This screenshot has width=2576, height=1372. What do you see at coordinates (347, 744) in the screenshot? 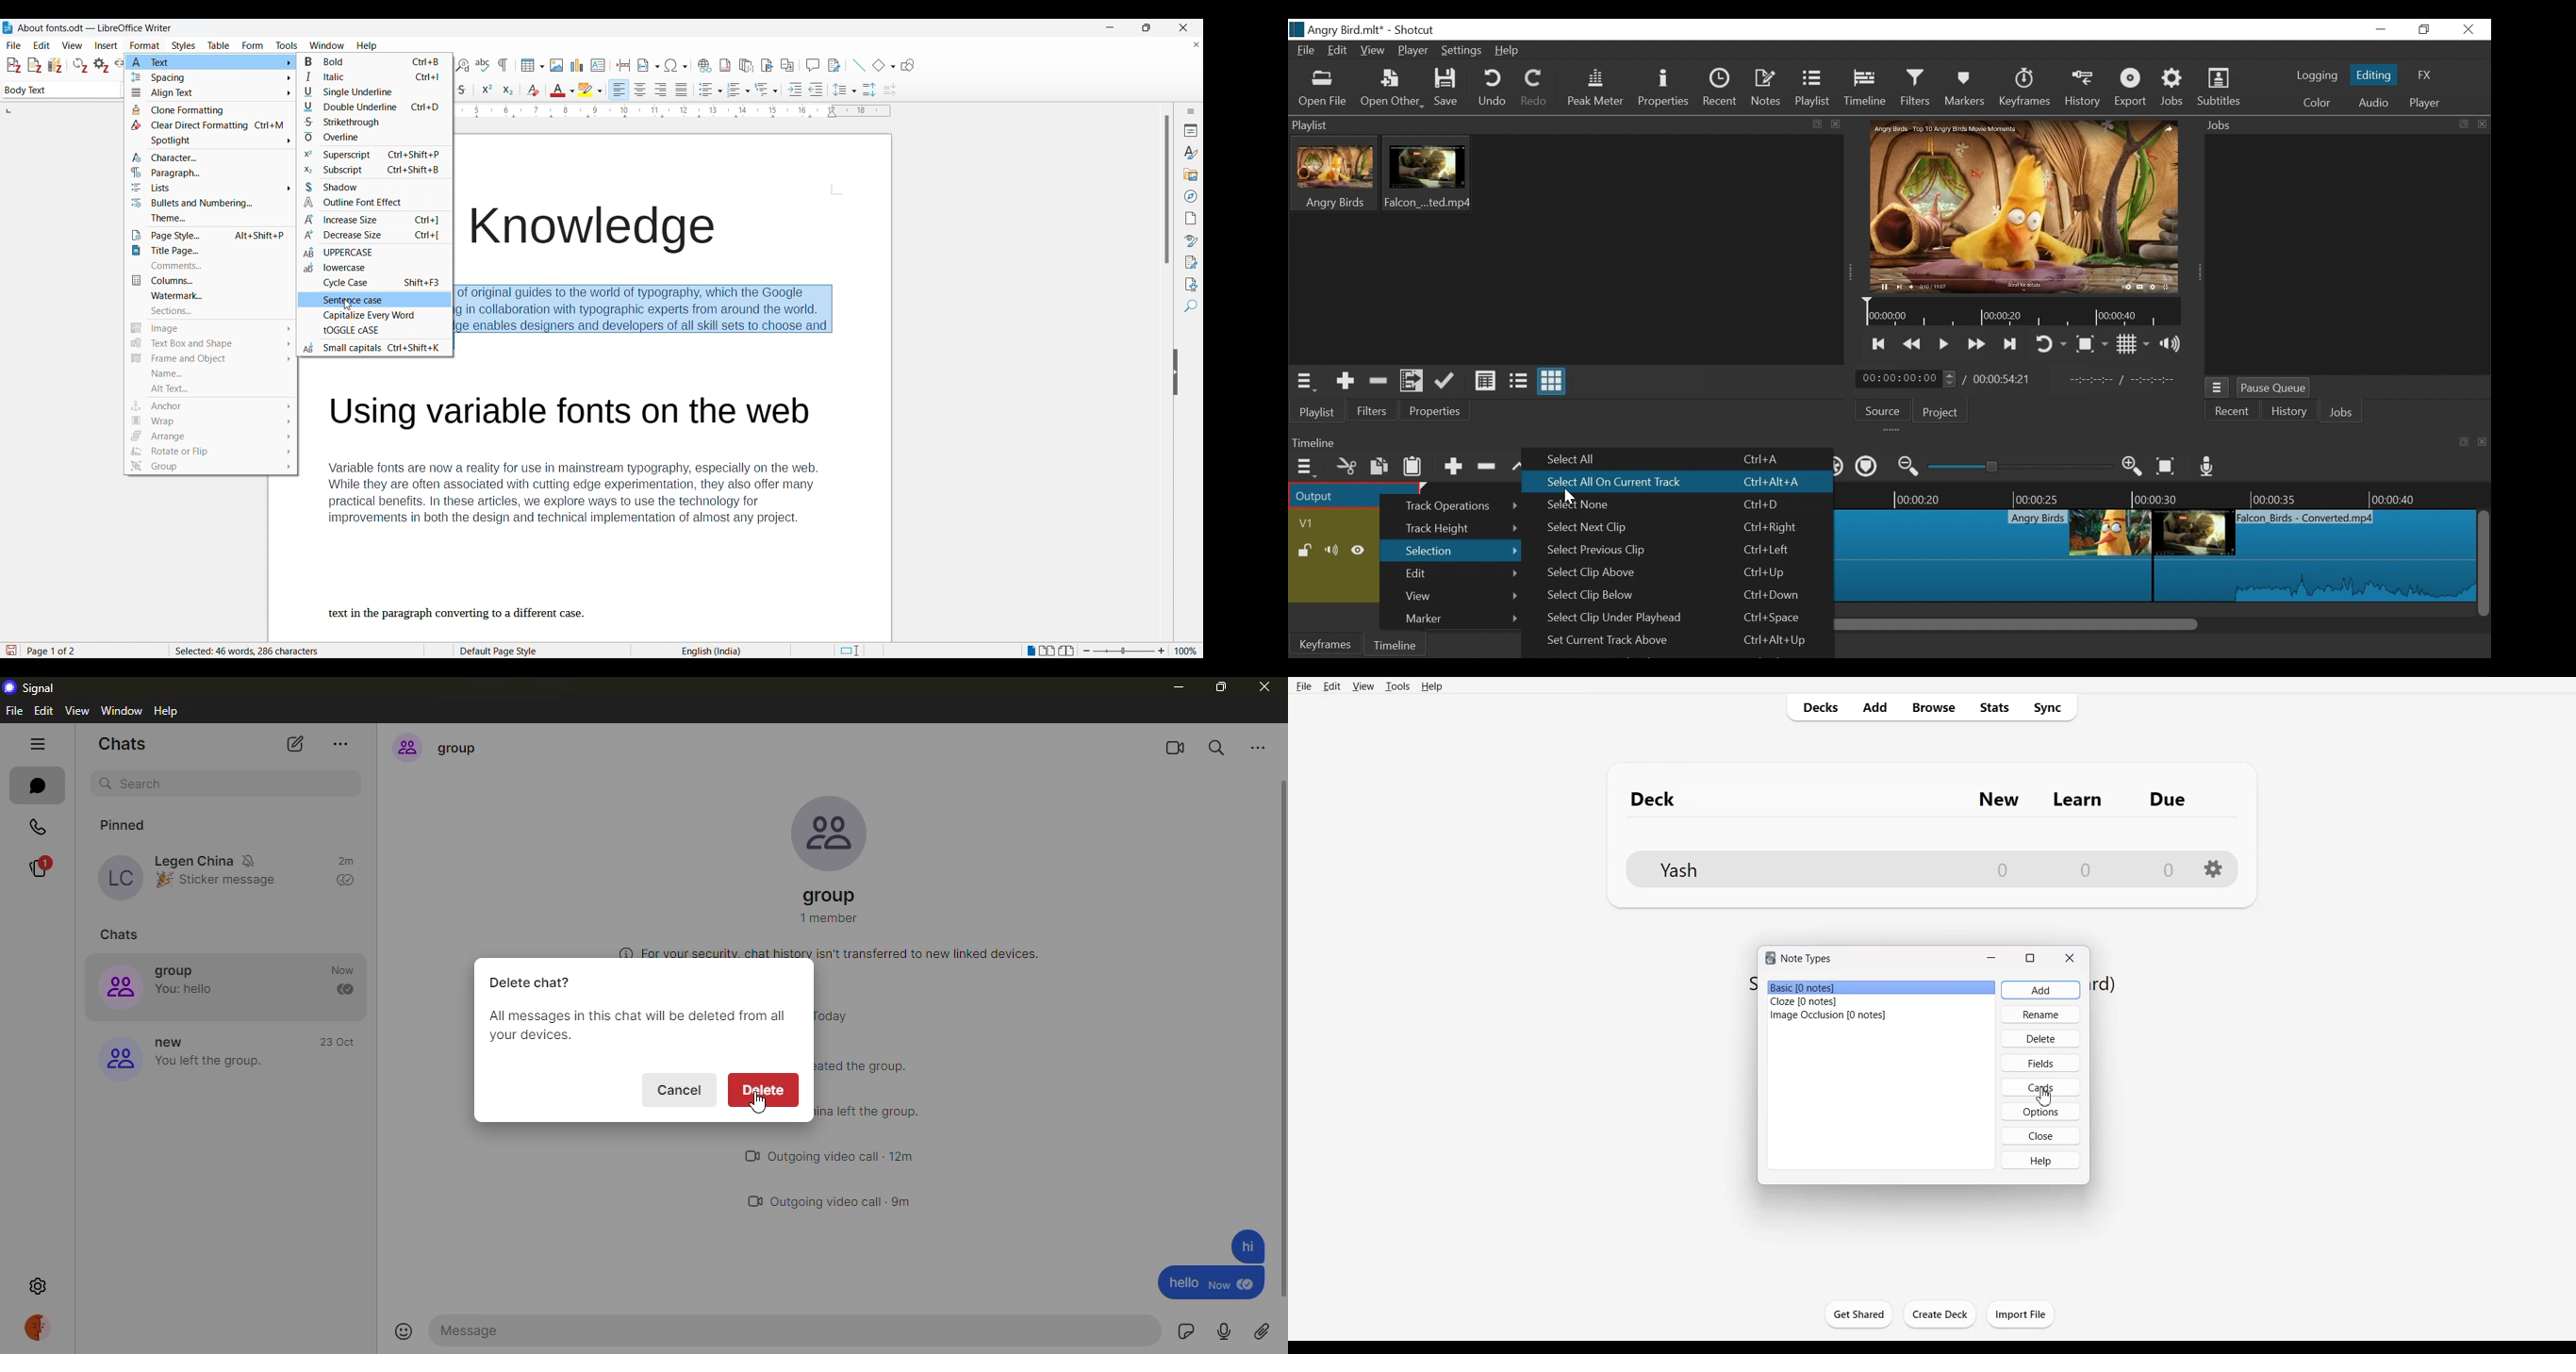
I see `more` at bounding box center [347, 744].